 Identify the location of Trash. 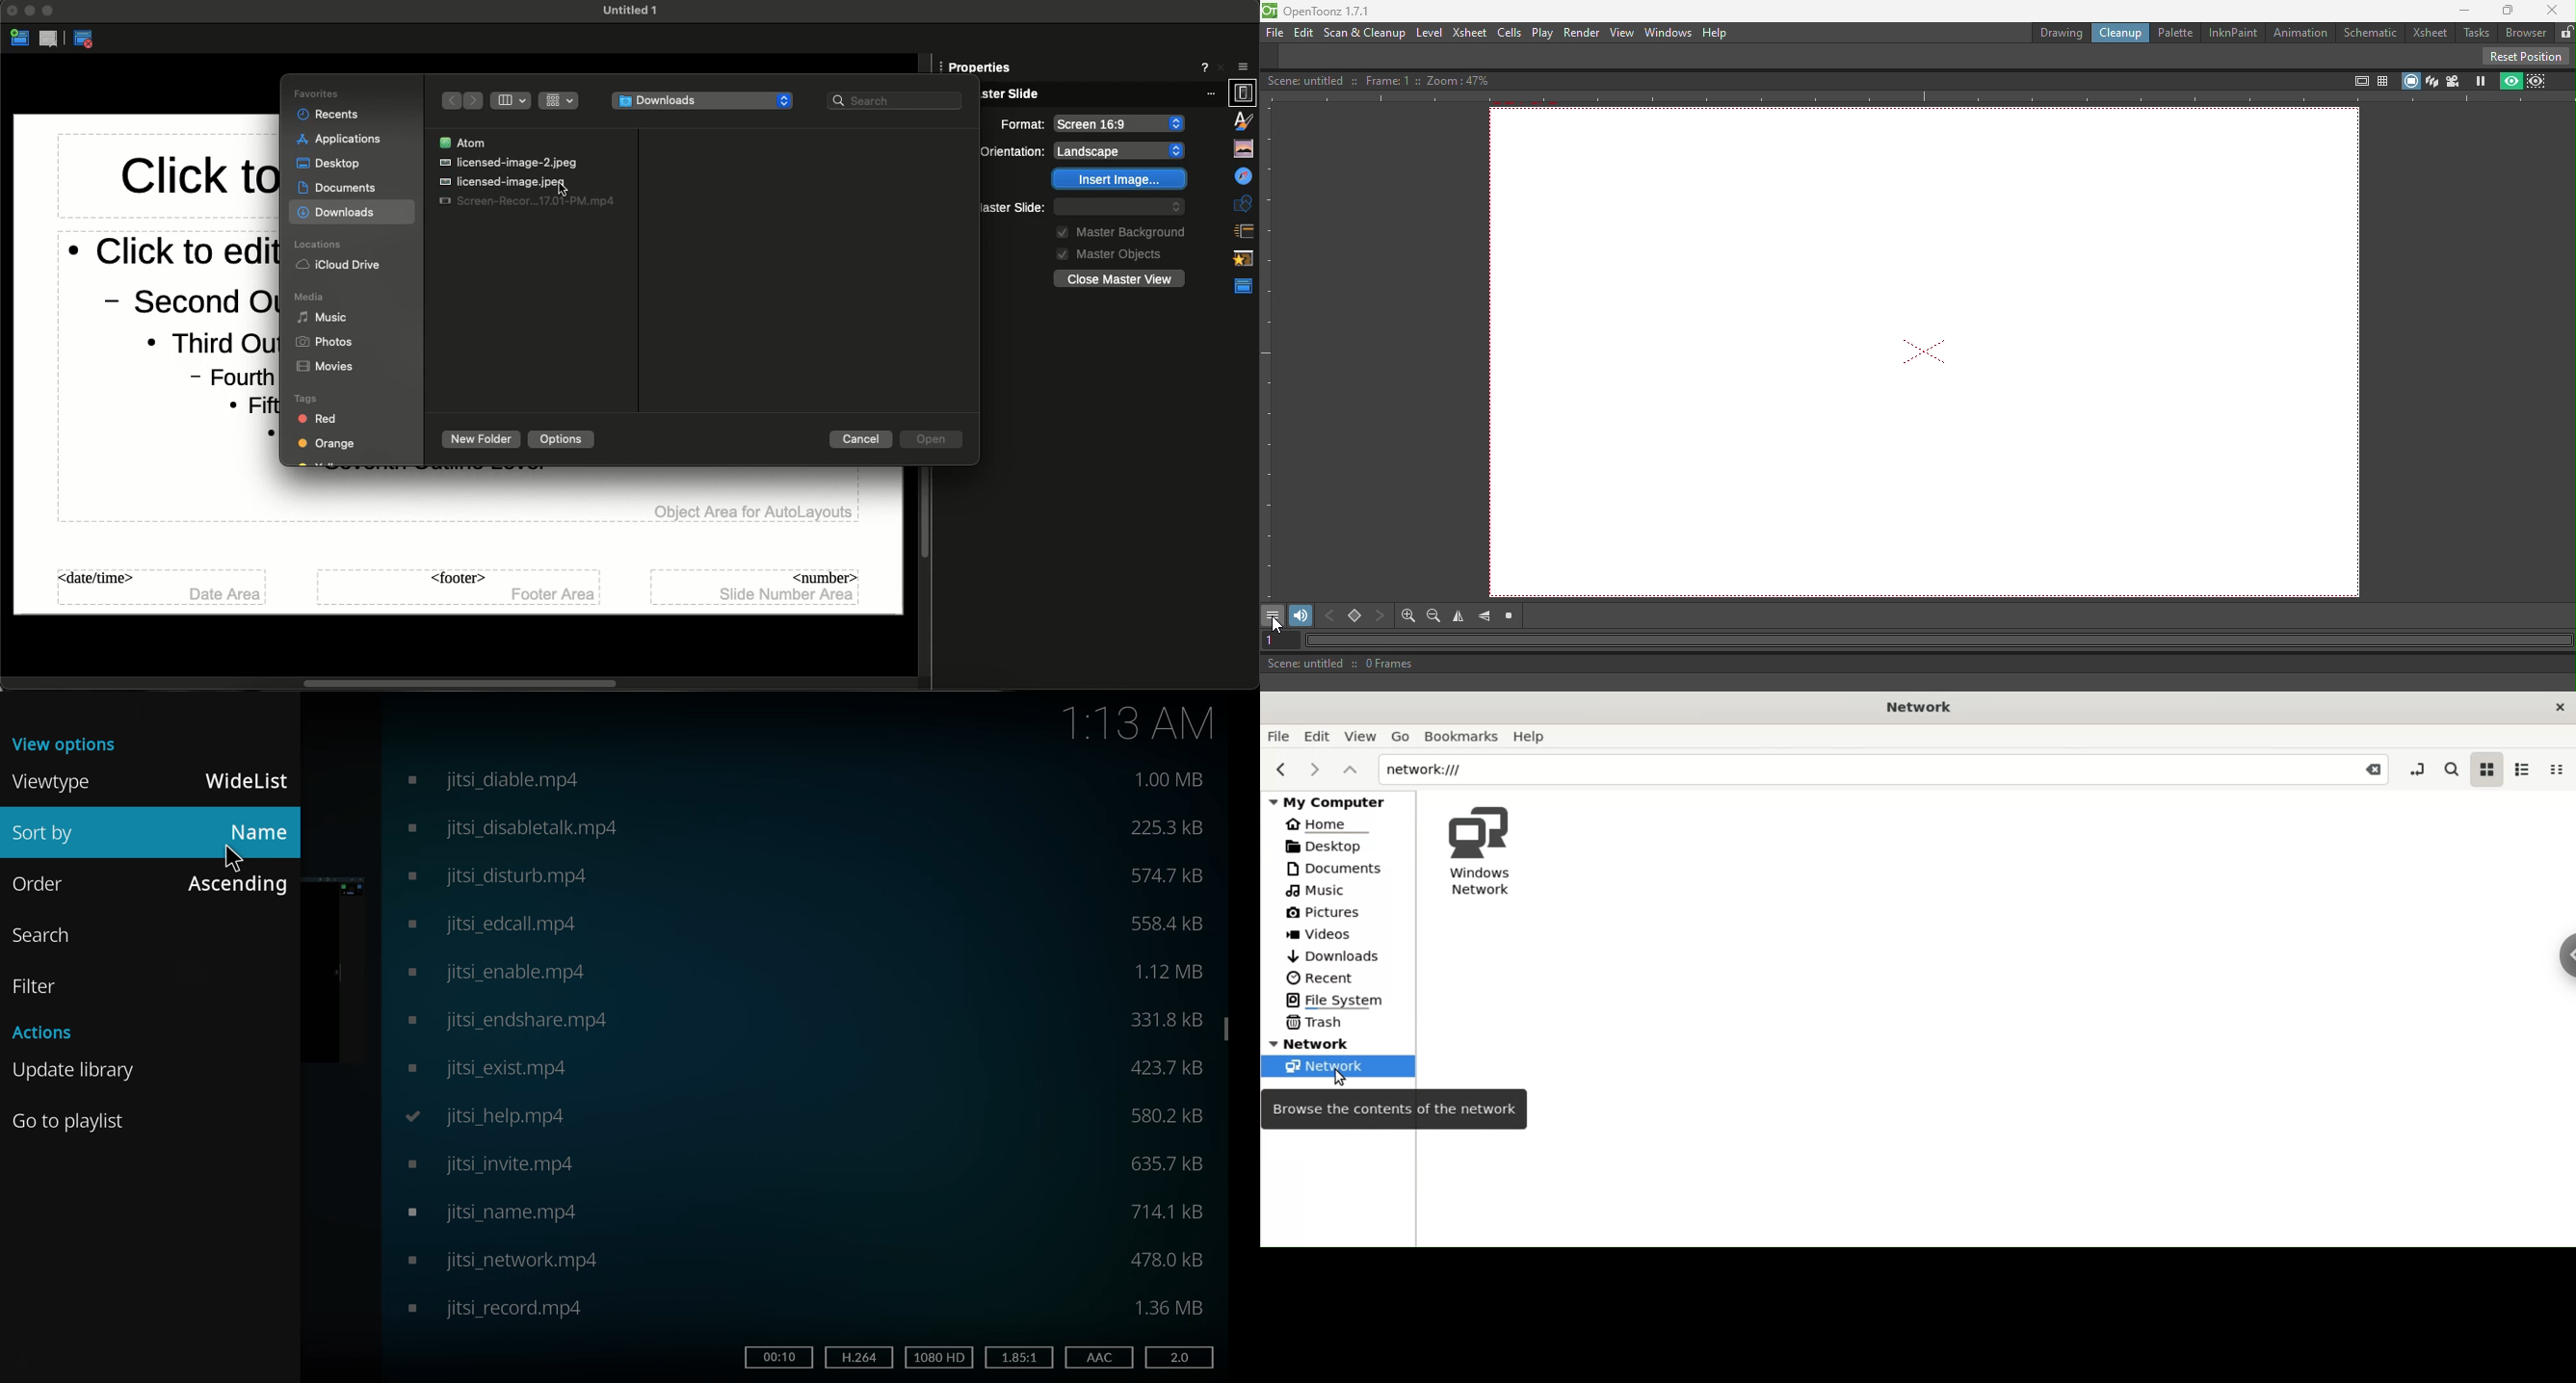
(1318, 1021).